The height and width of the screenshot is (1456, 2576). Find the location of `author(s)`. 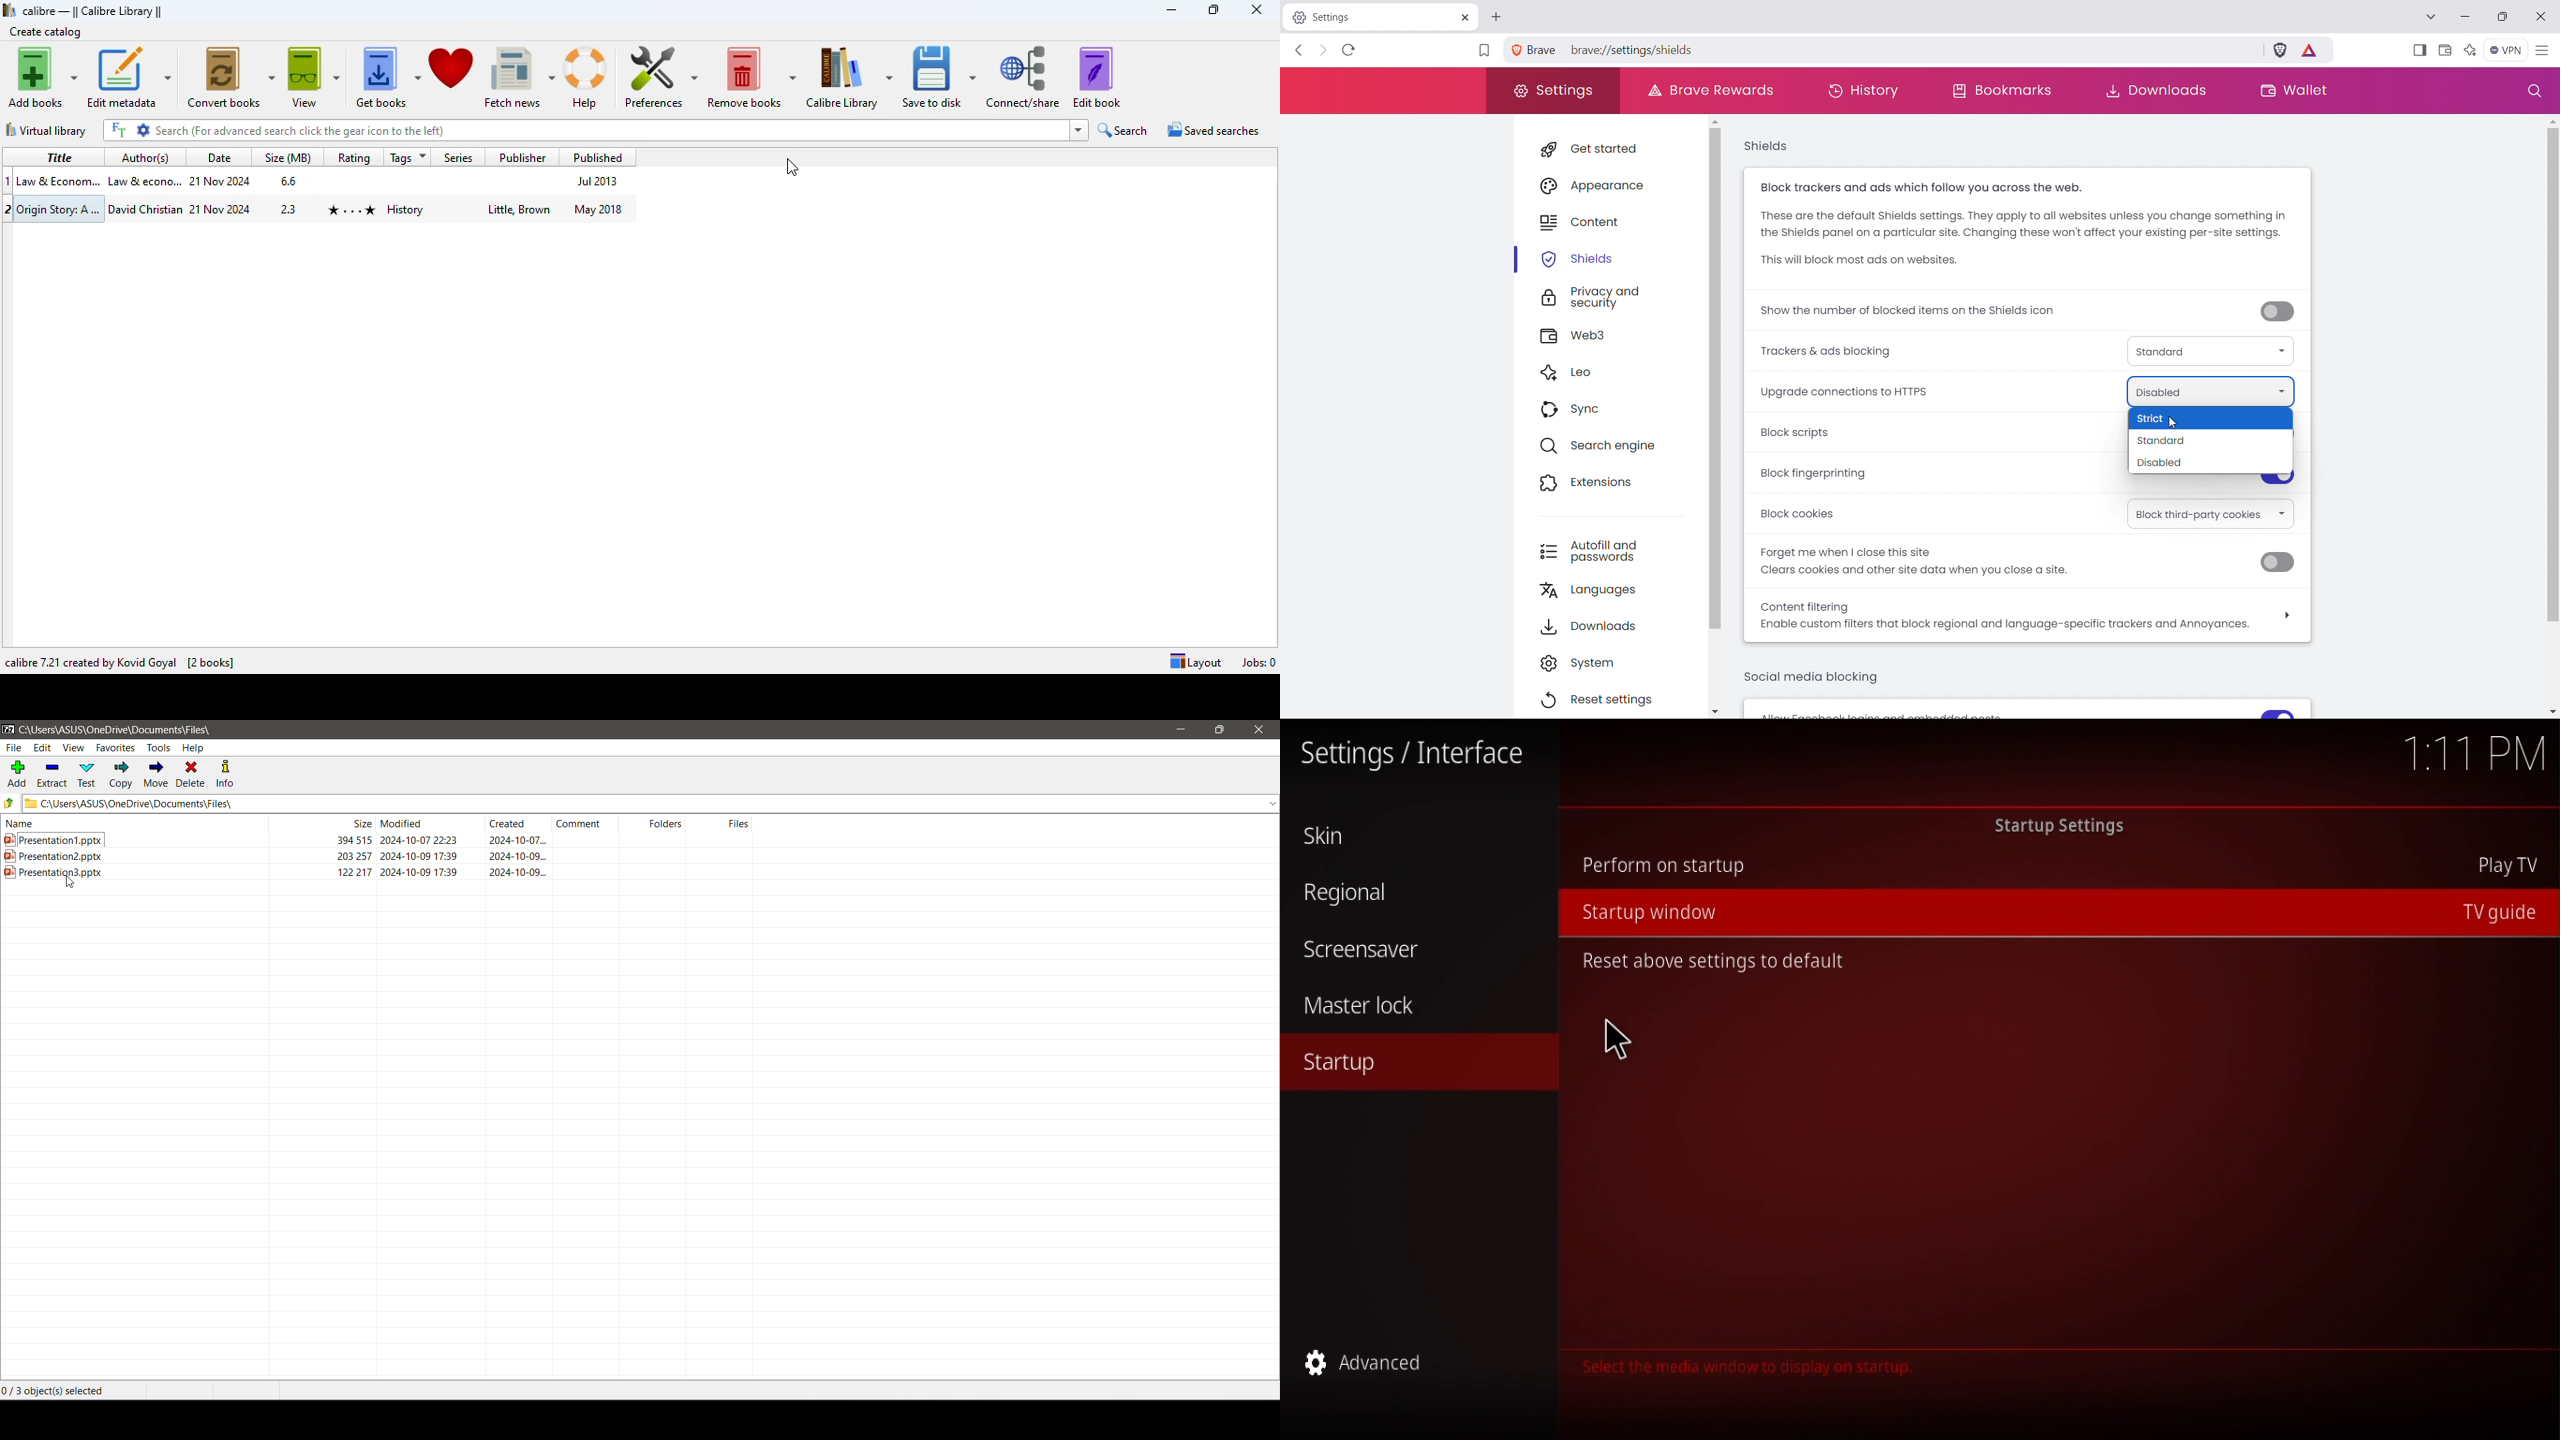

author(s) is located at coordinates (147, 156).